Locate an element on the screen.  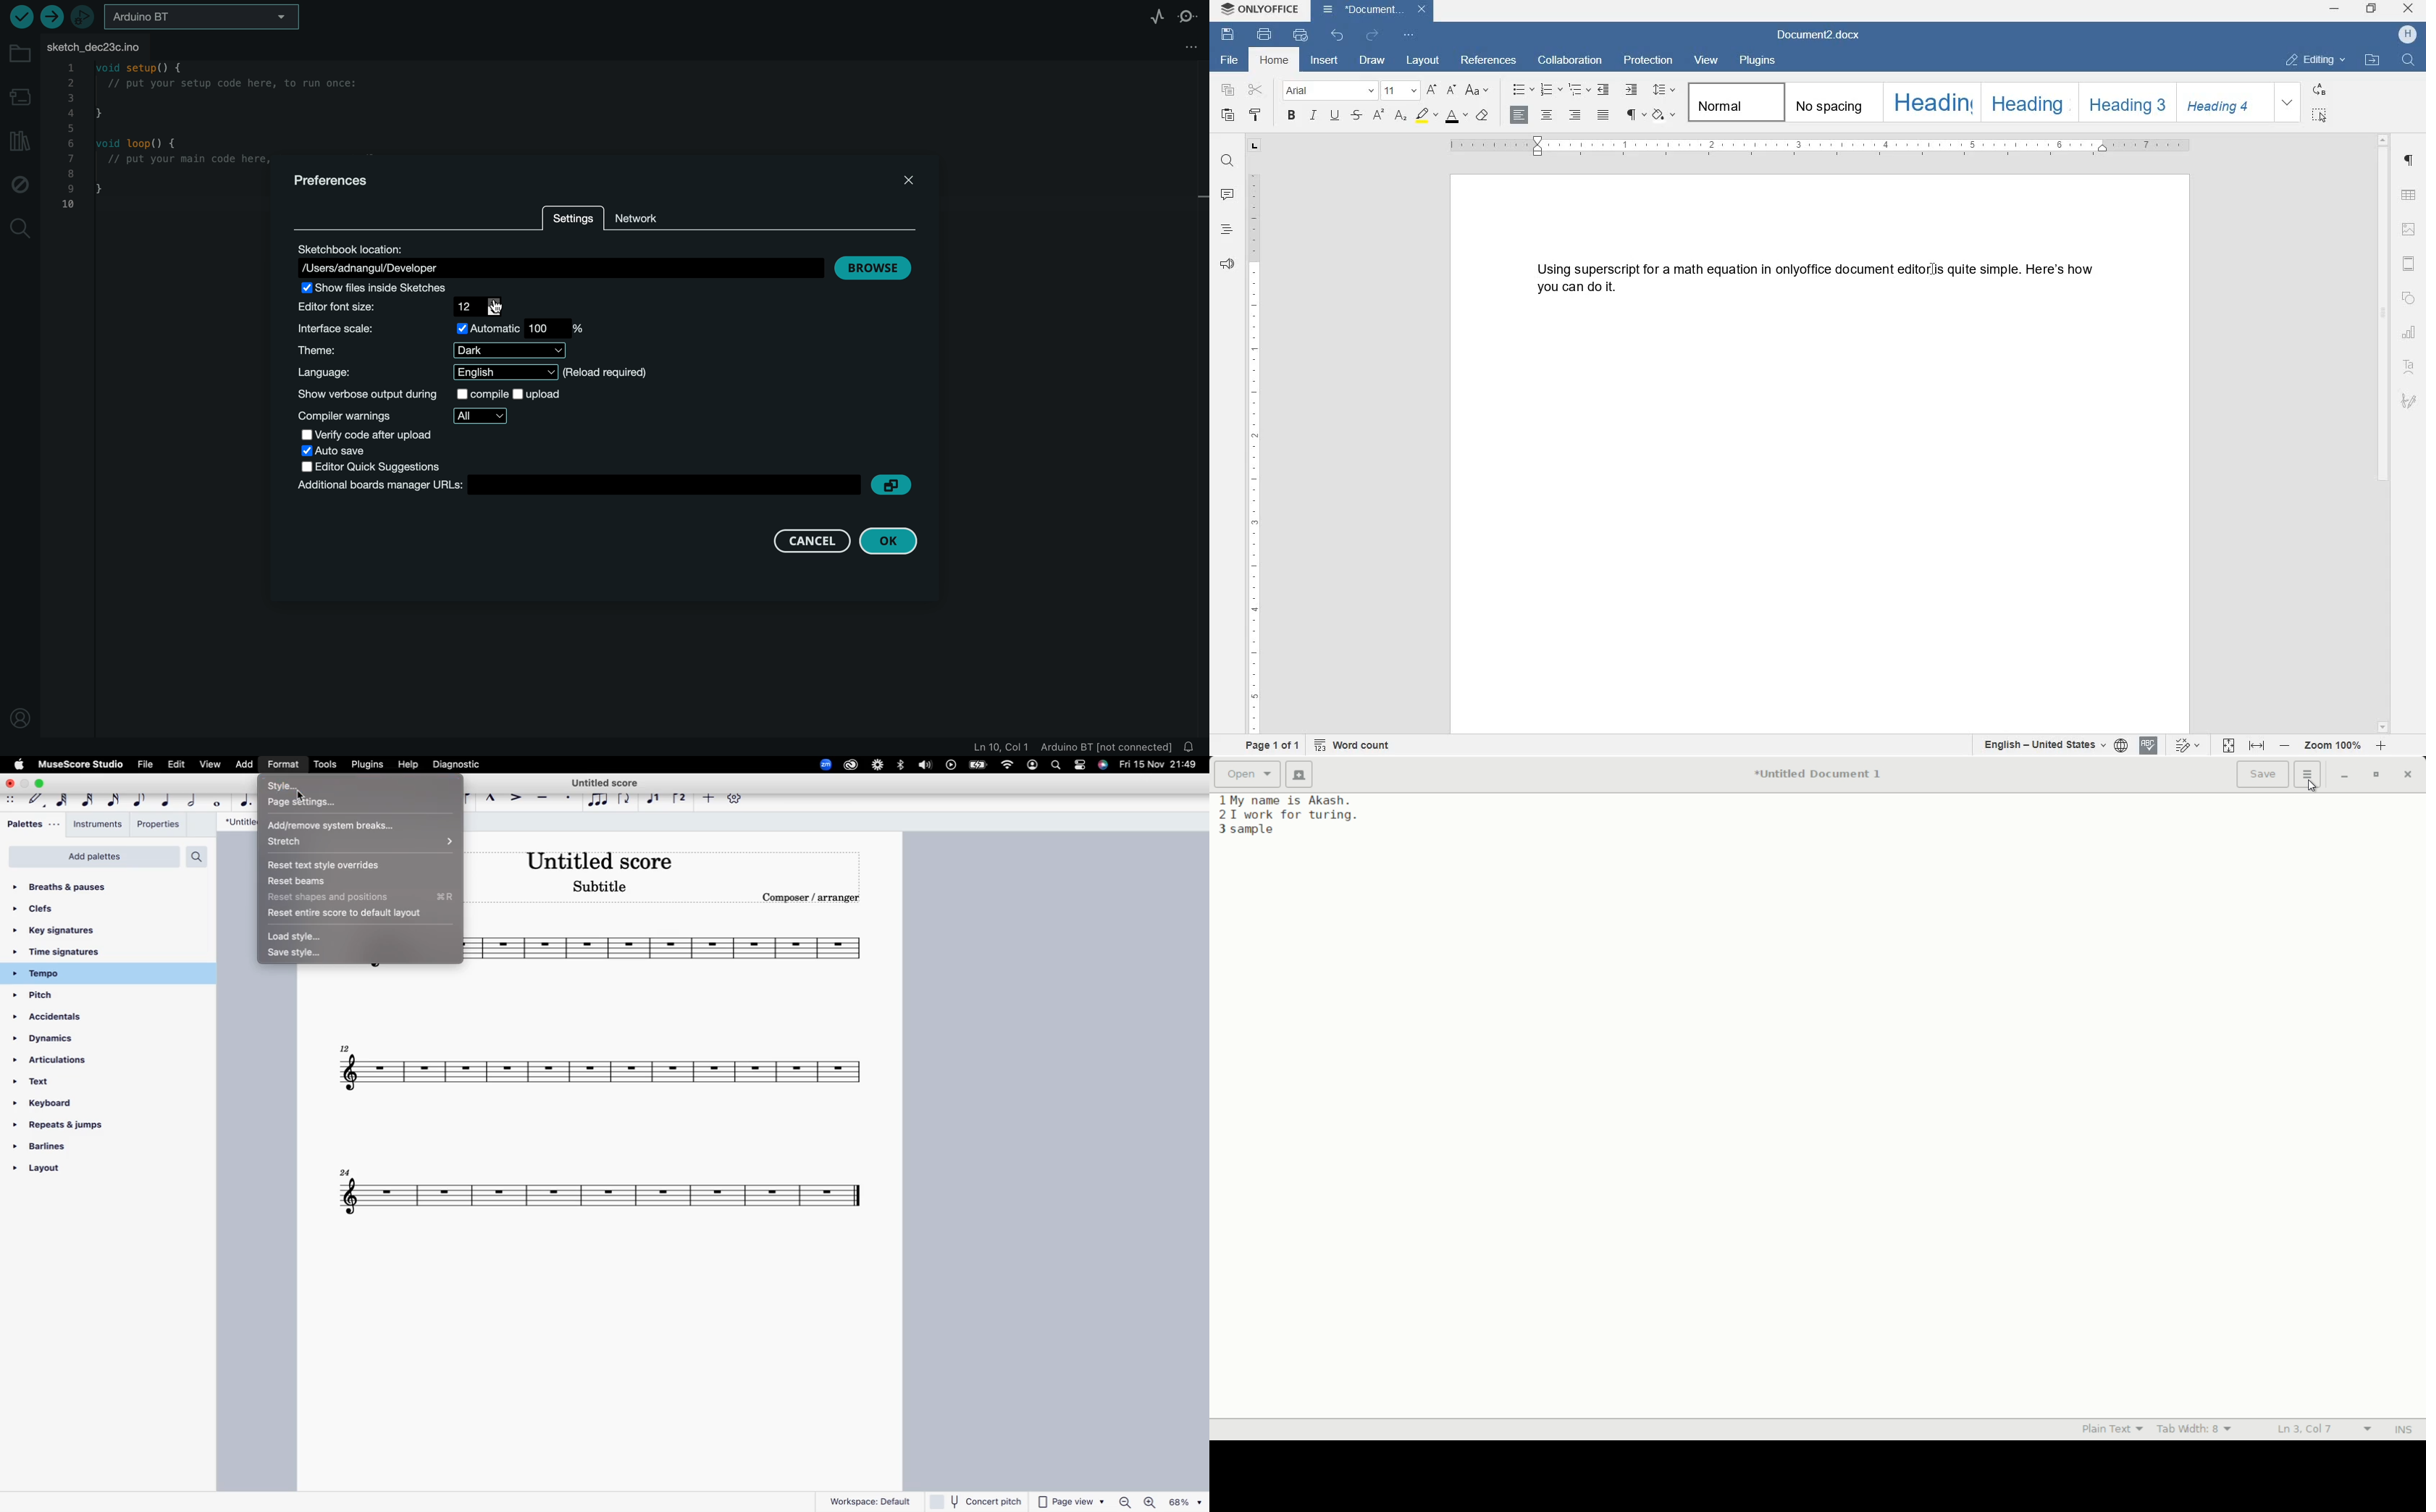
save is located at coordinates (1230, 35).